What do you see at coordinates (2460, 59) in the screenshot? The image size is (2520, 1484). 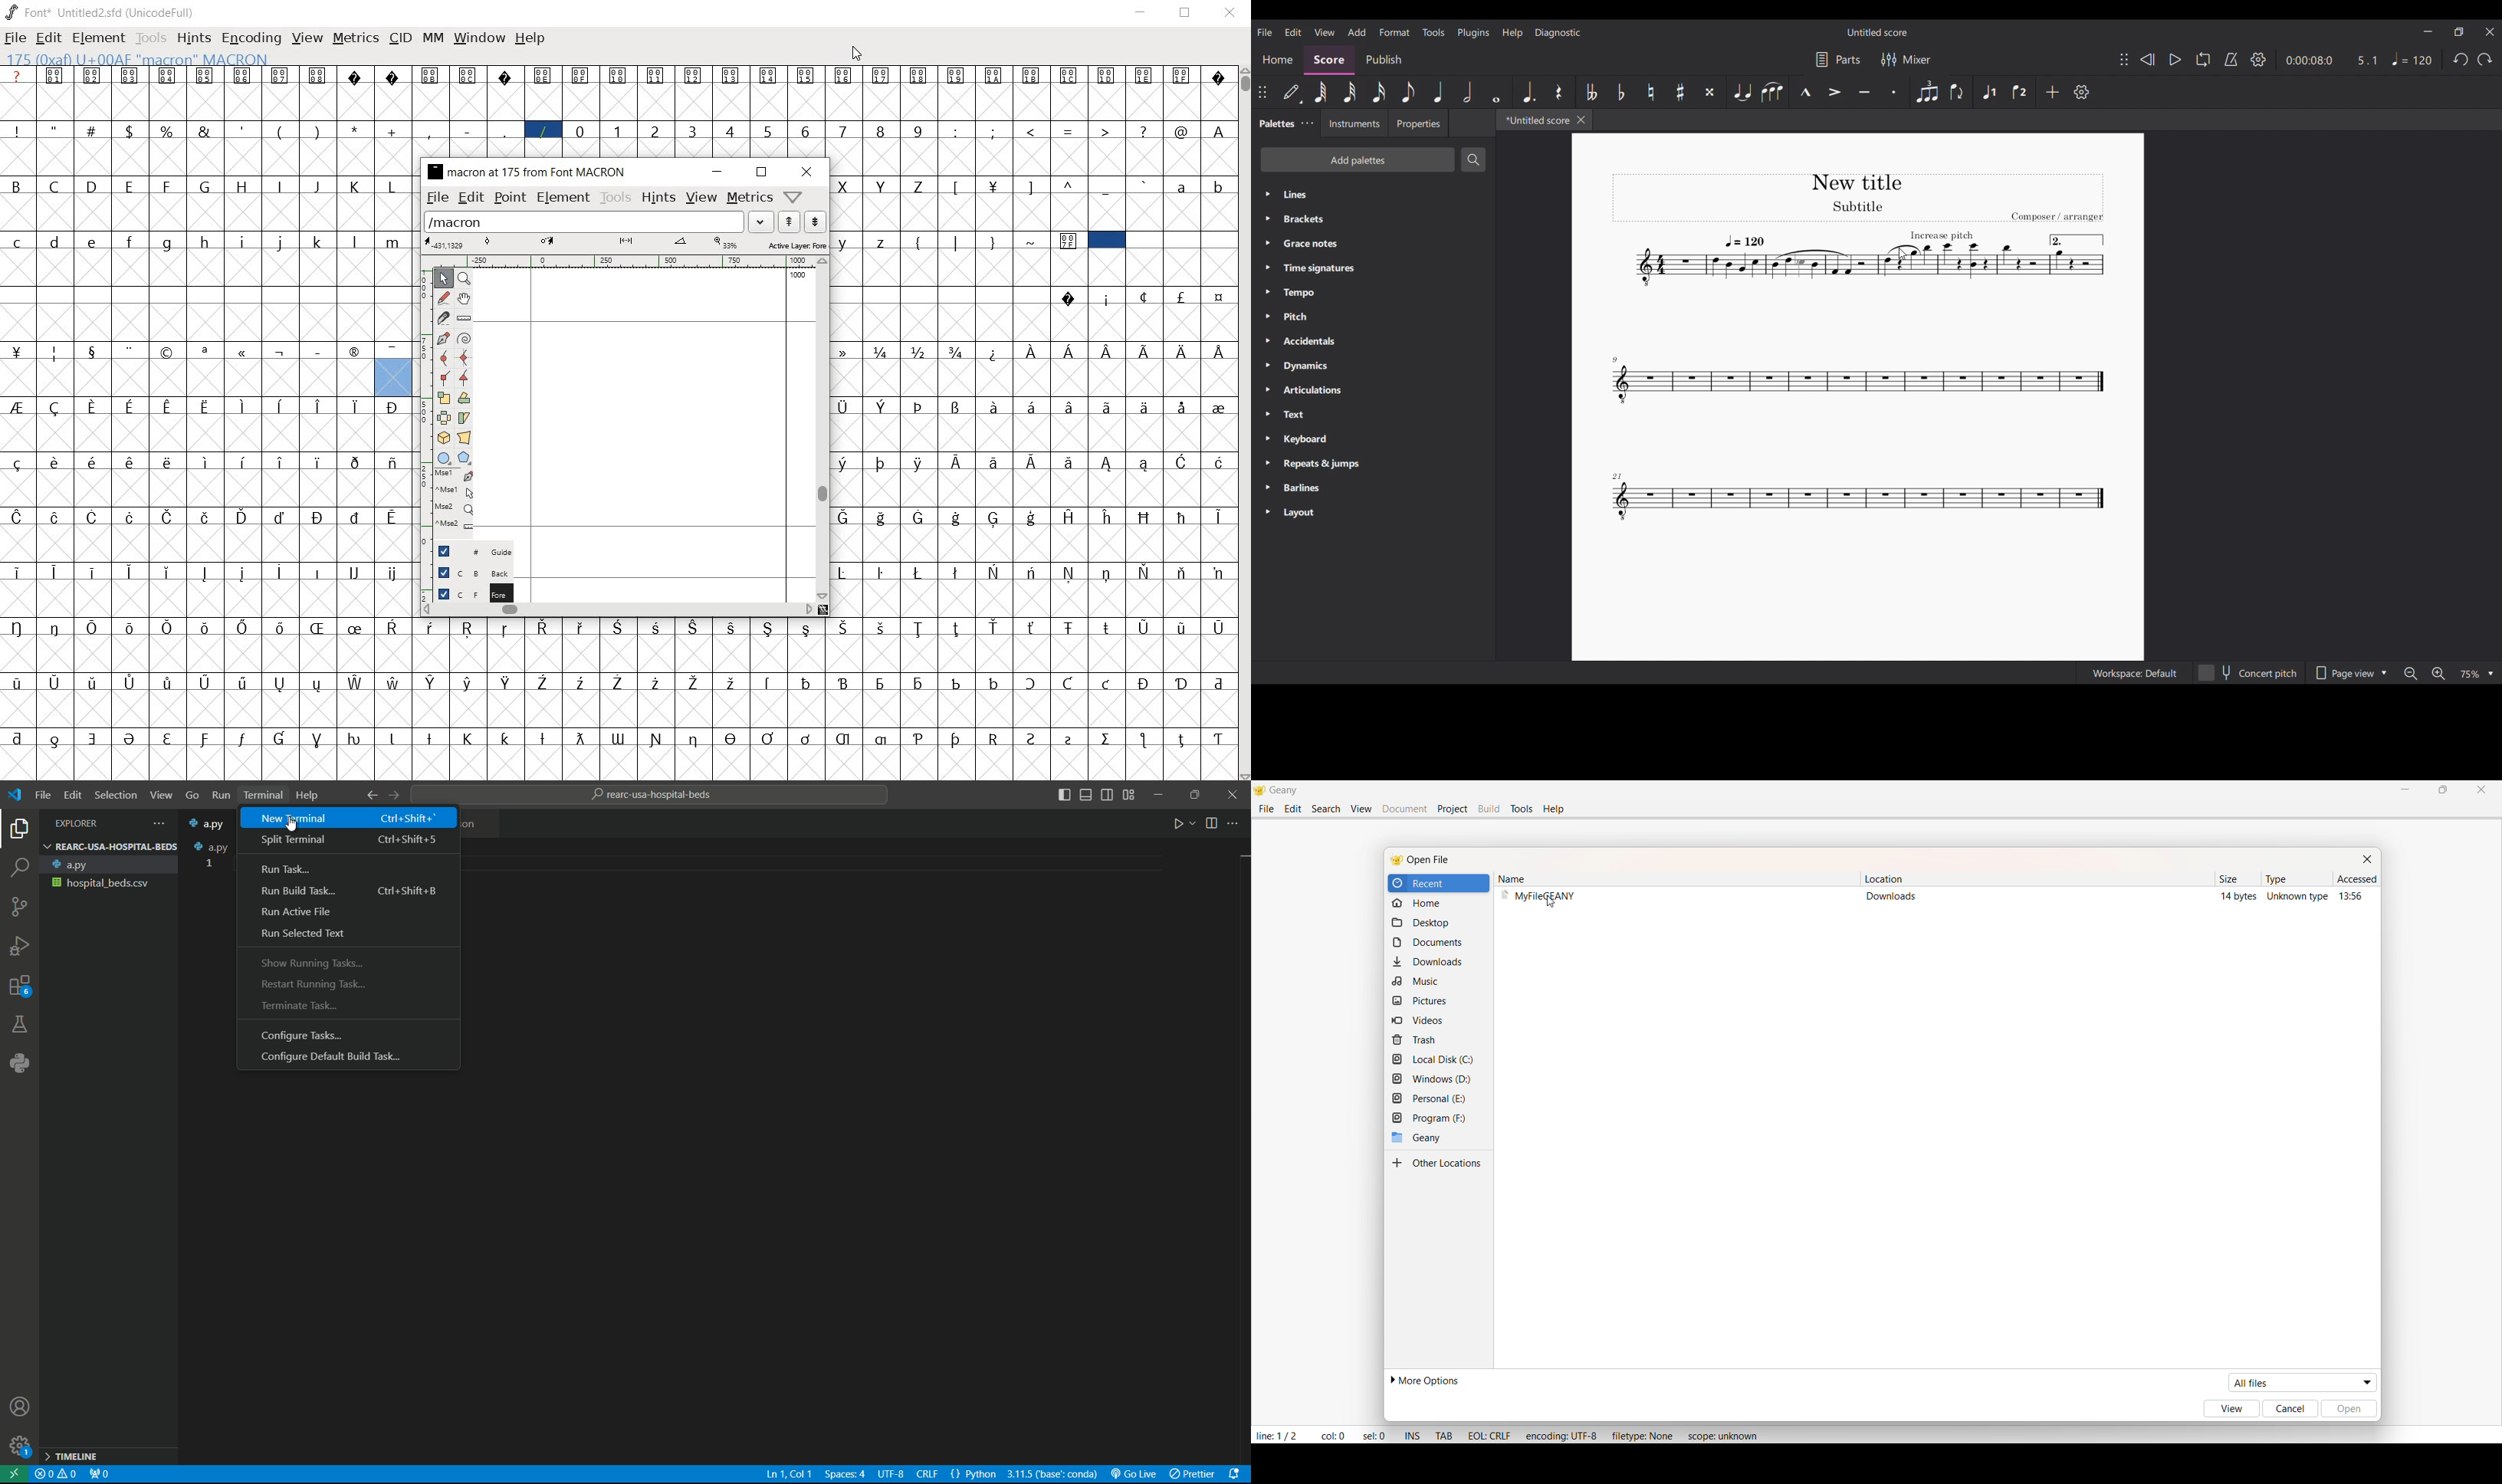 I see `Undo` at bounding box center [2460, 59].